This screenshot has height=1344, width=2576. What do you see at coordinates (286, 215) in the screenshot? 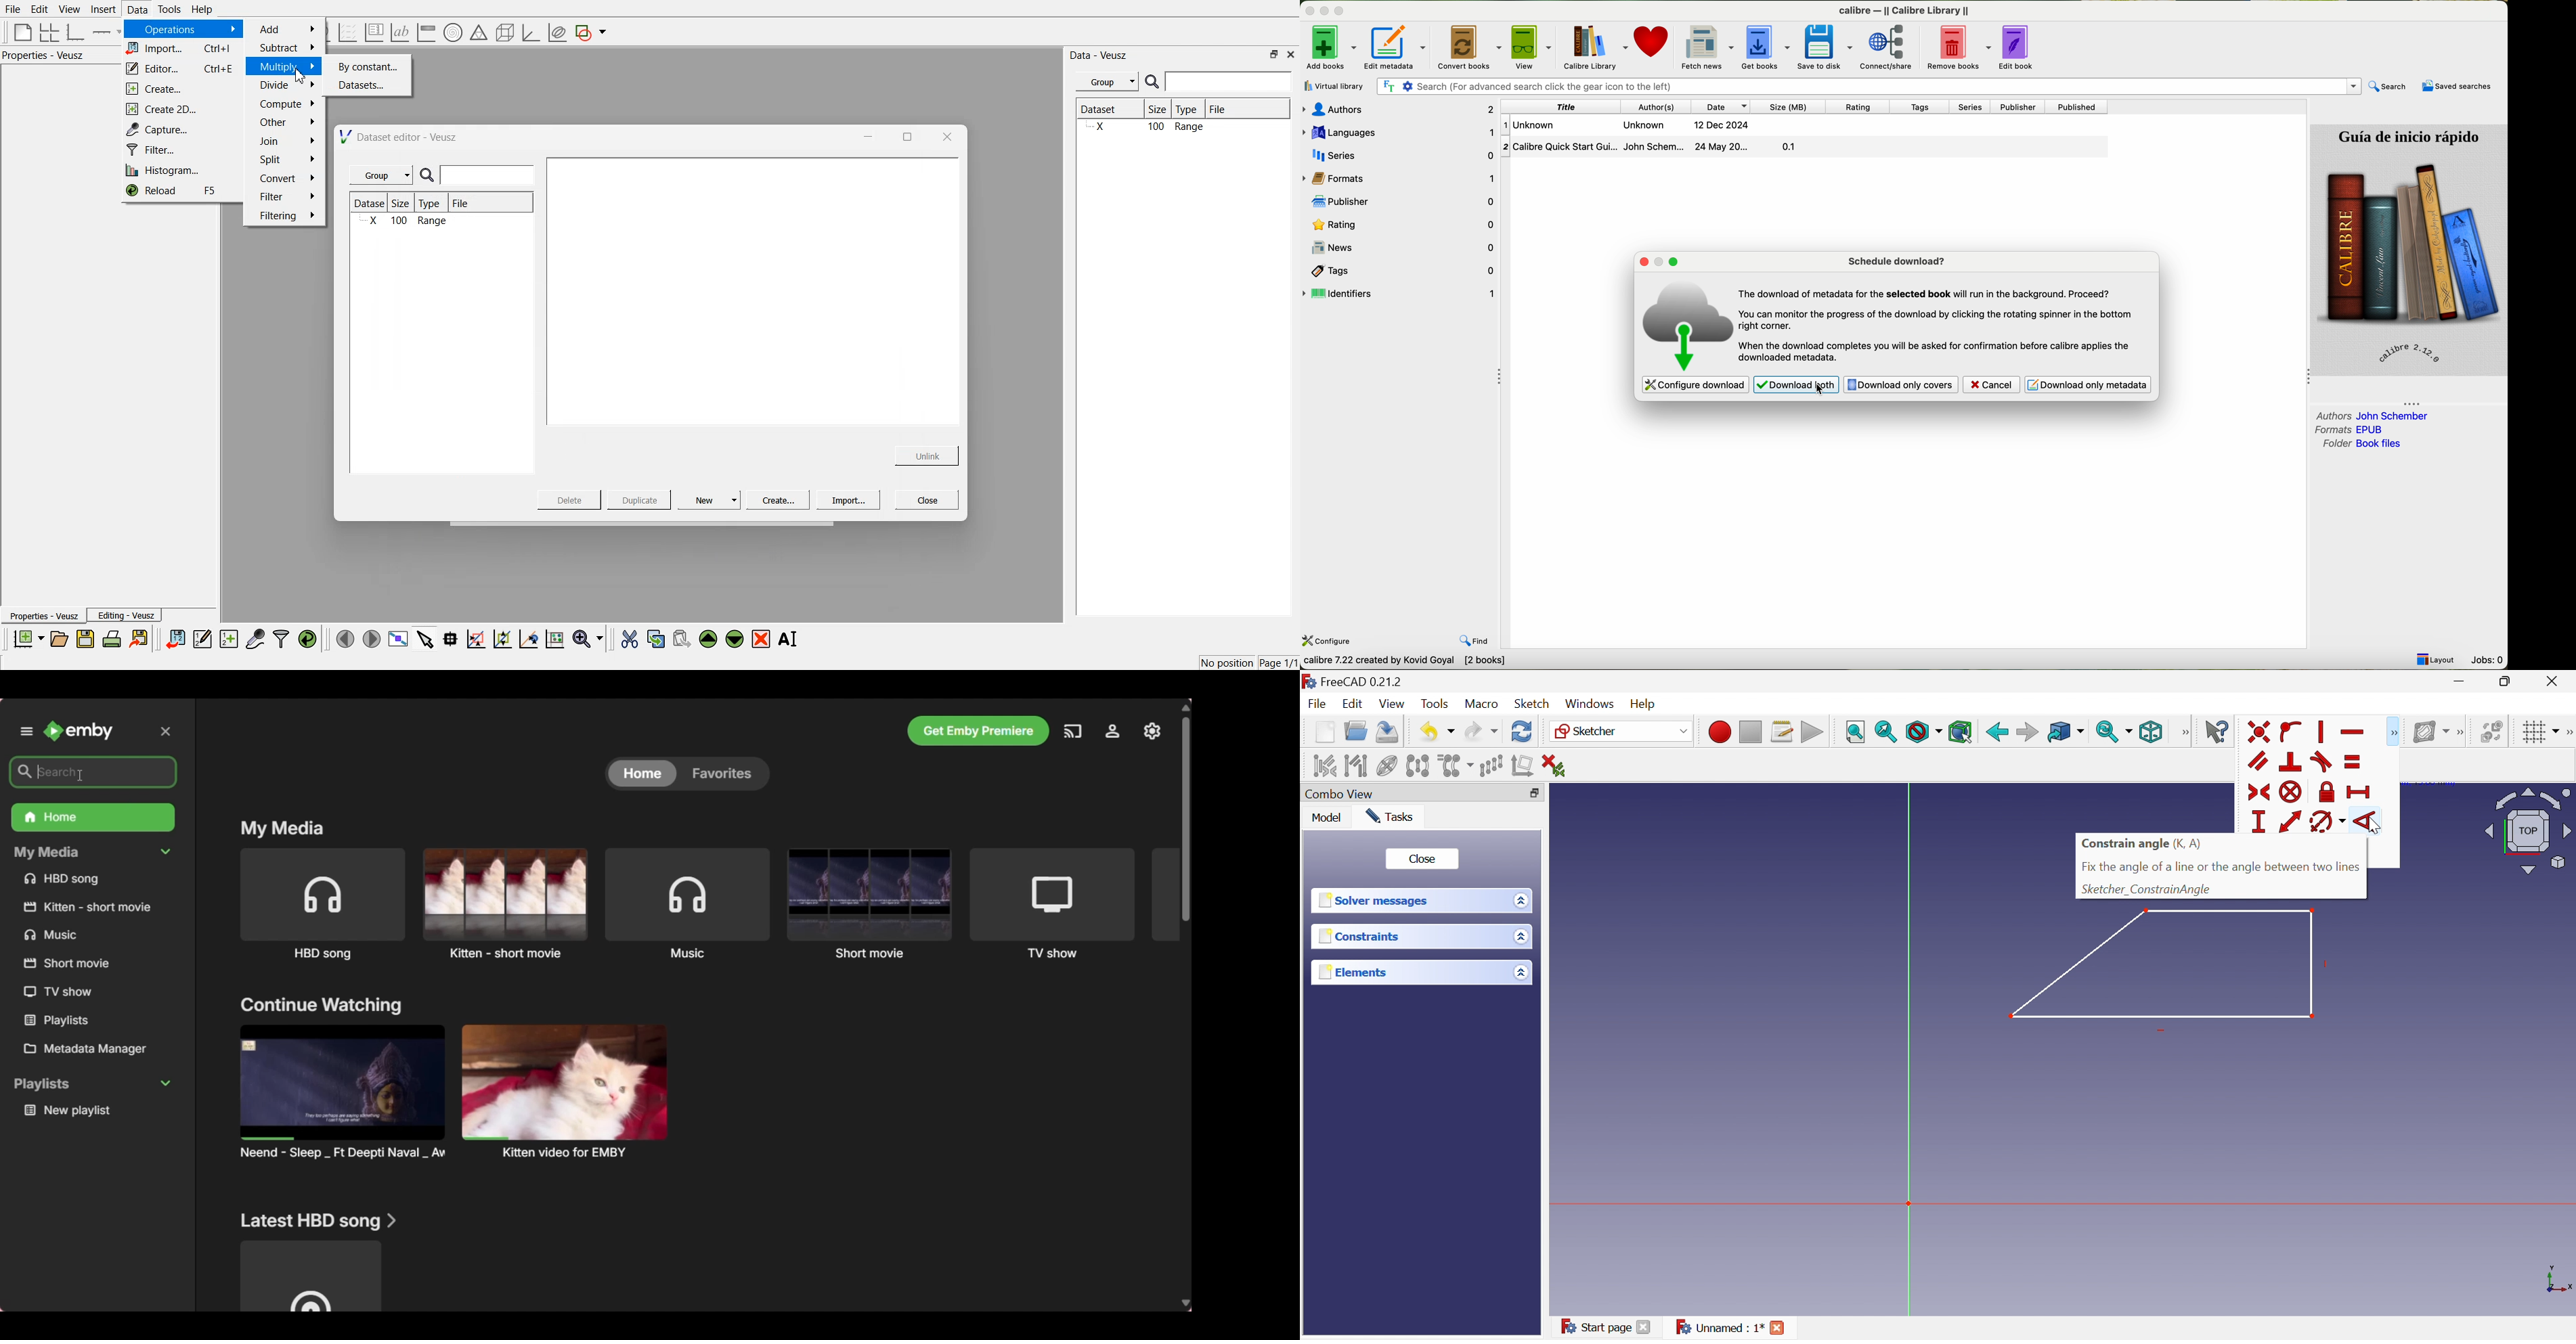
I see `Filtering` at bounding box center [286, 215].